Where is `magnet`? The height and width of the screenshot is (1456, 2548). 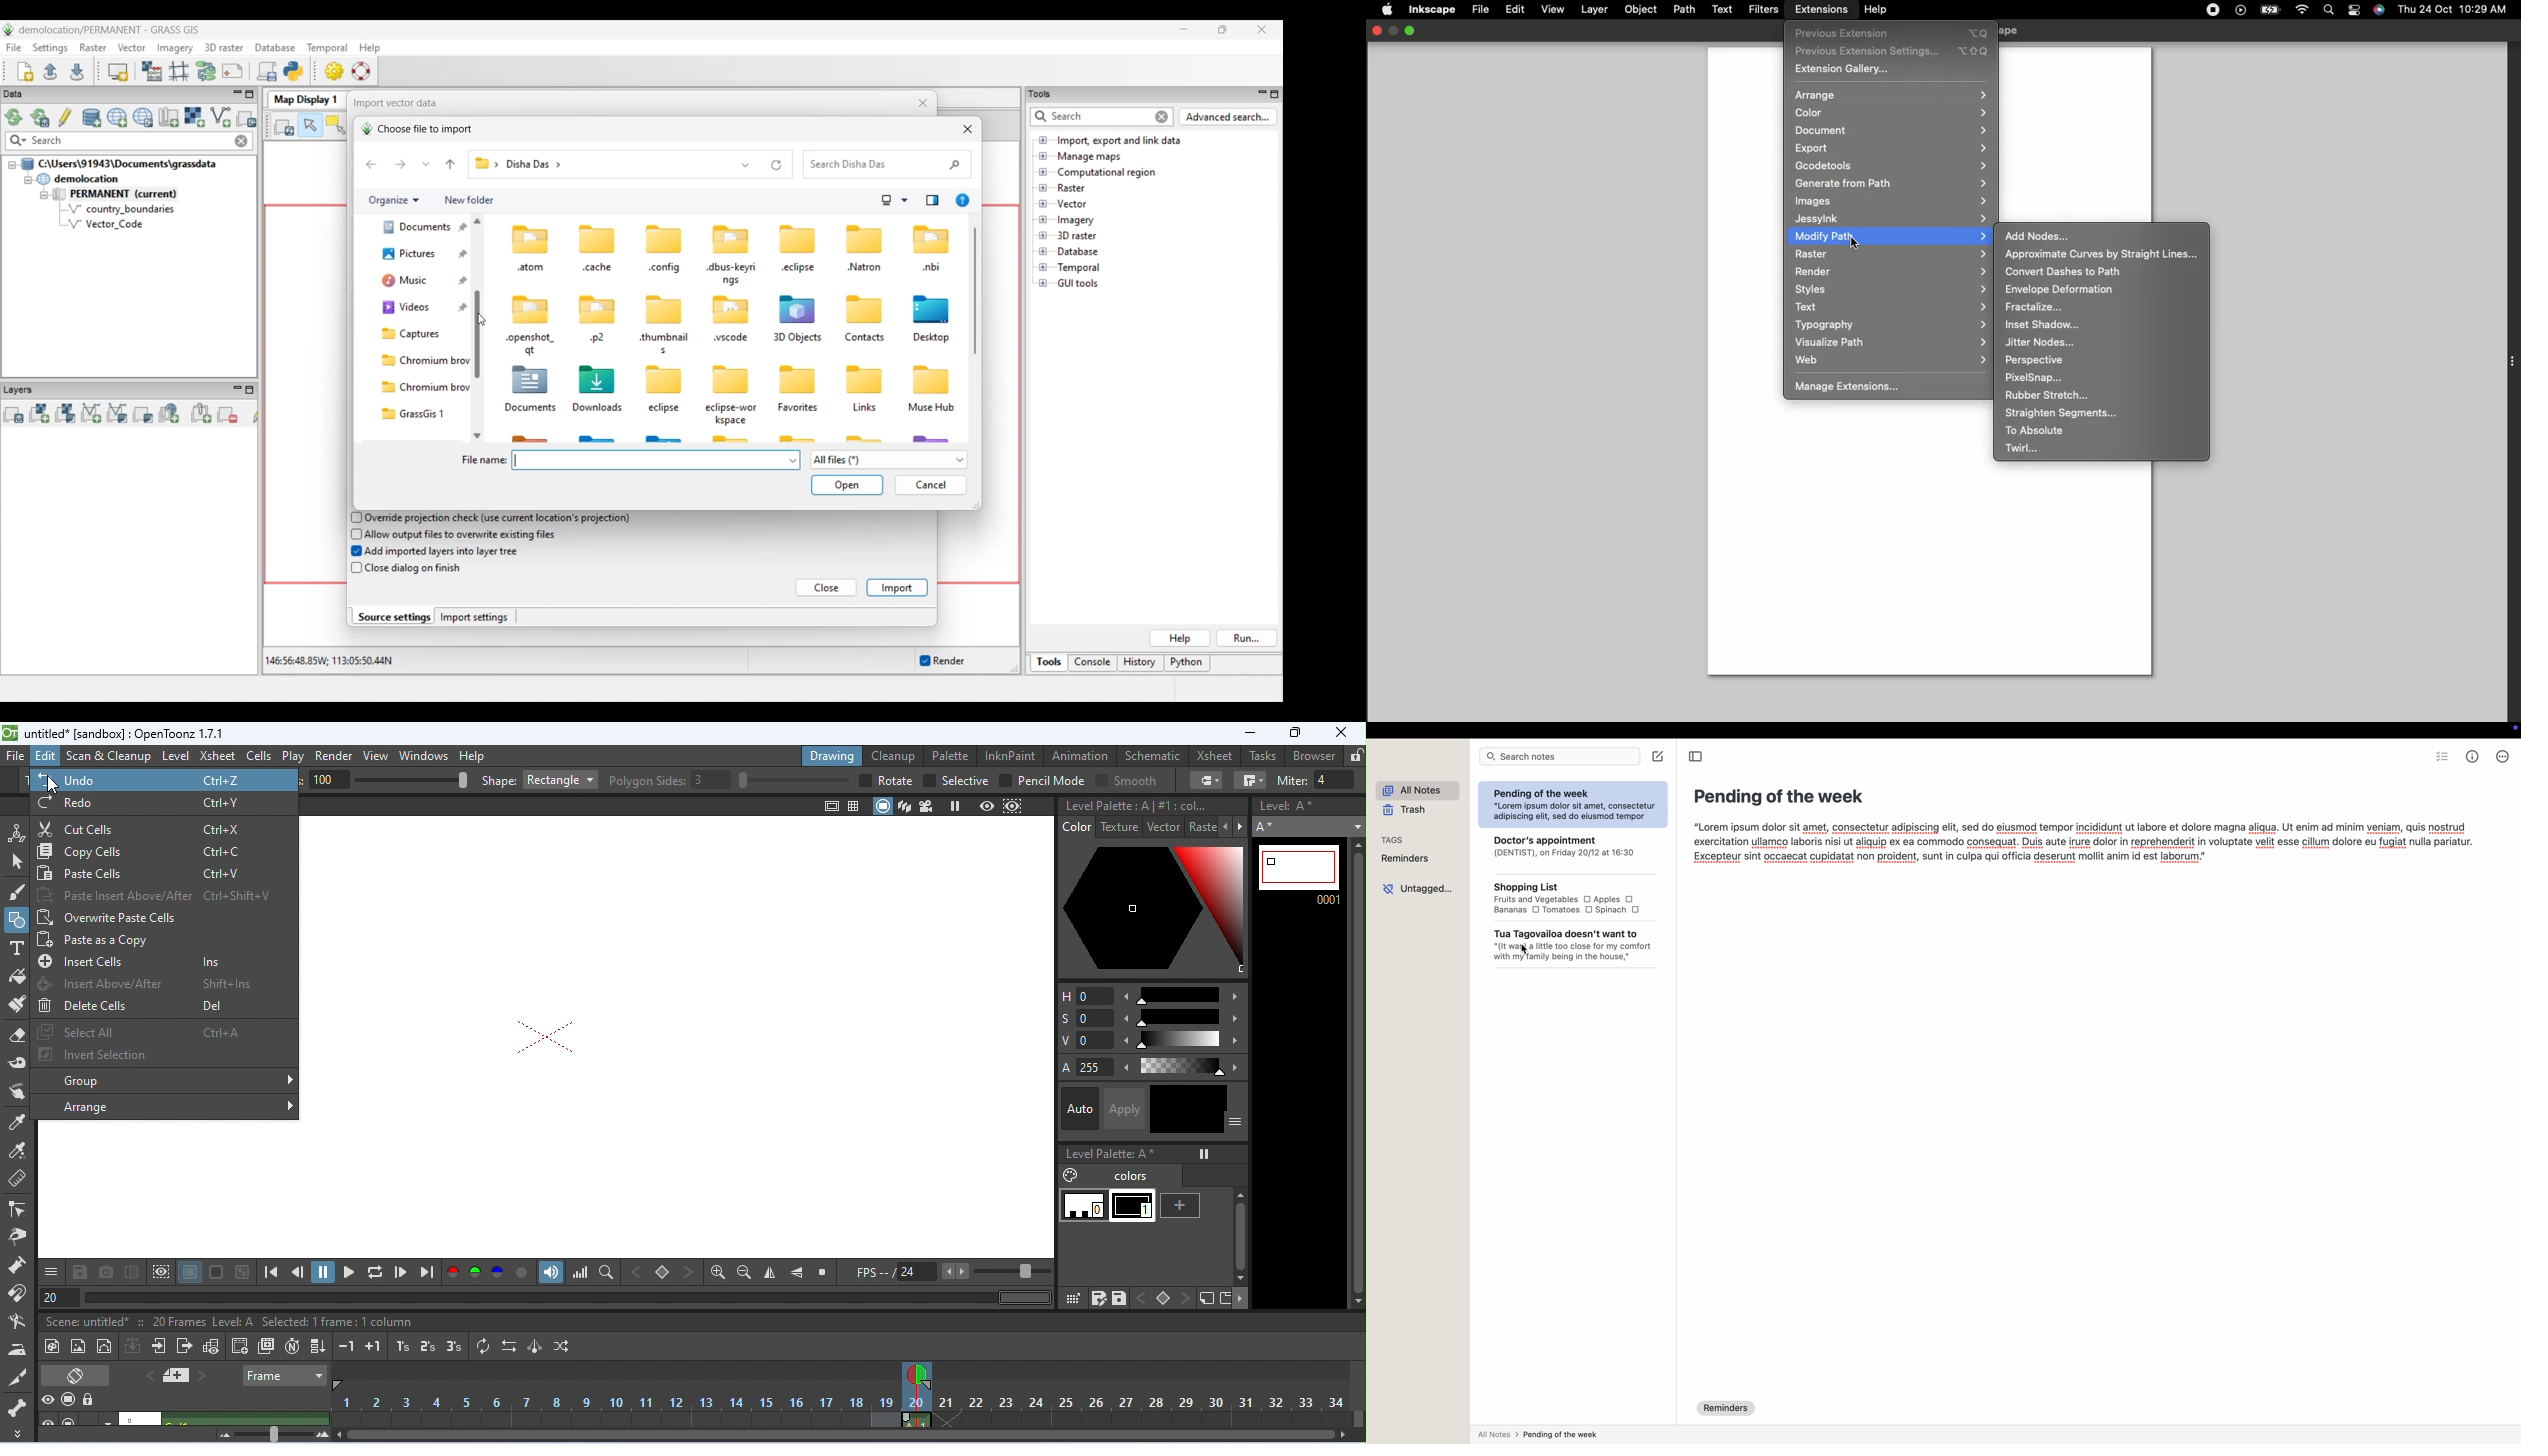
magnet is located at coordinates (18, 1291).